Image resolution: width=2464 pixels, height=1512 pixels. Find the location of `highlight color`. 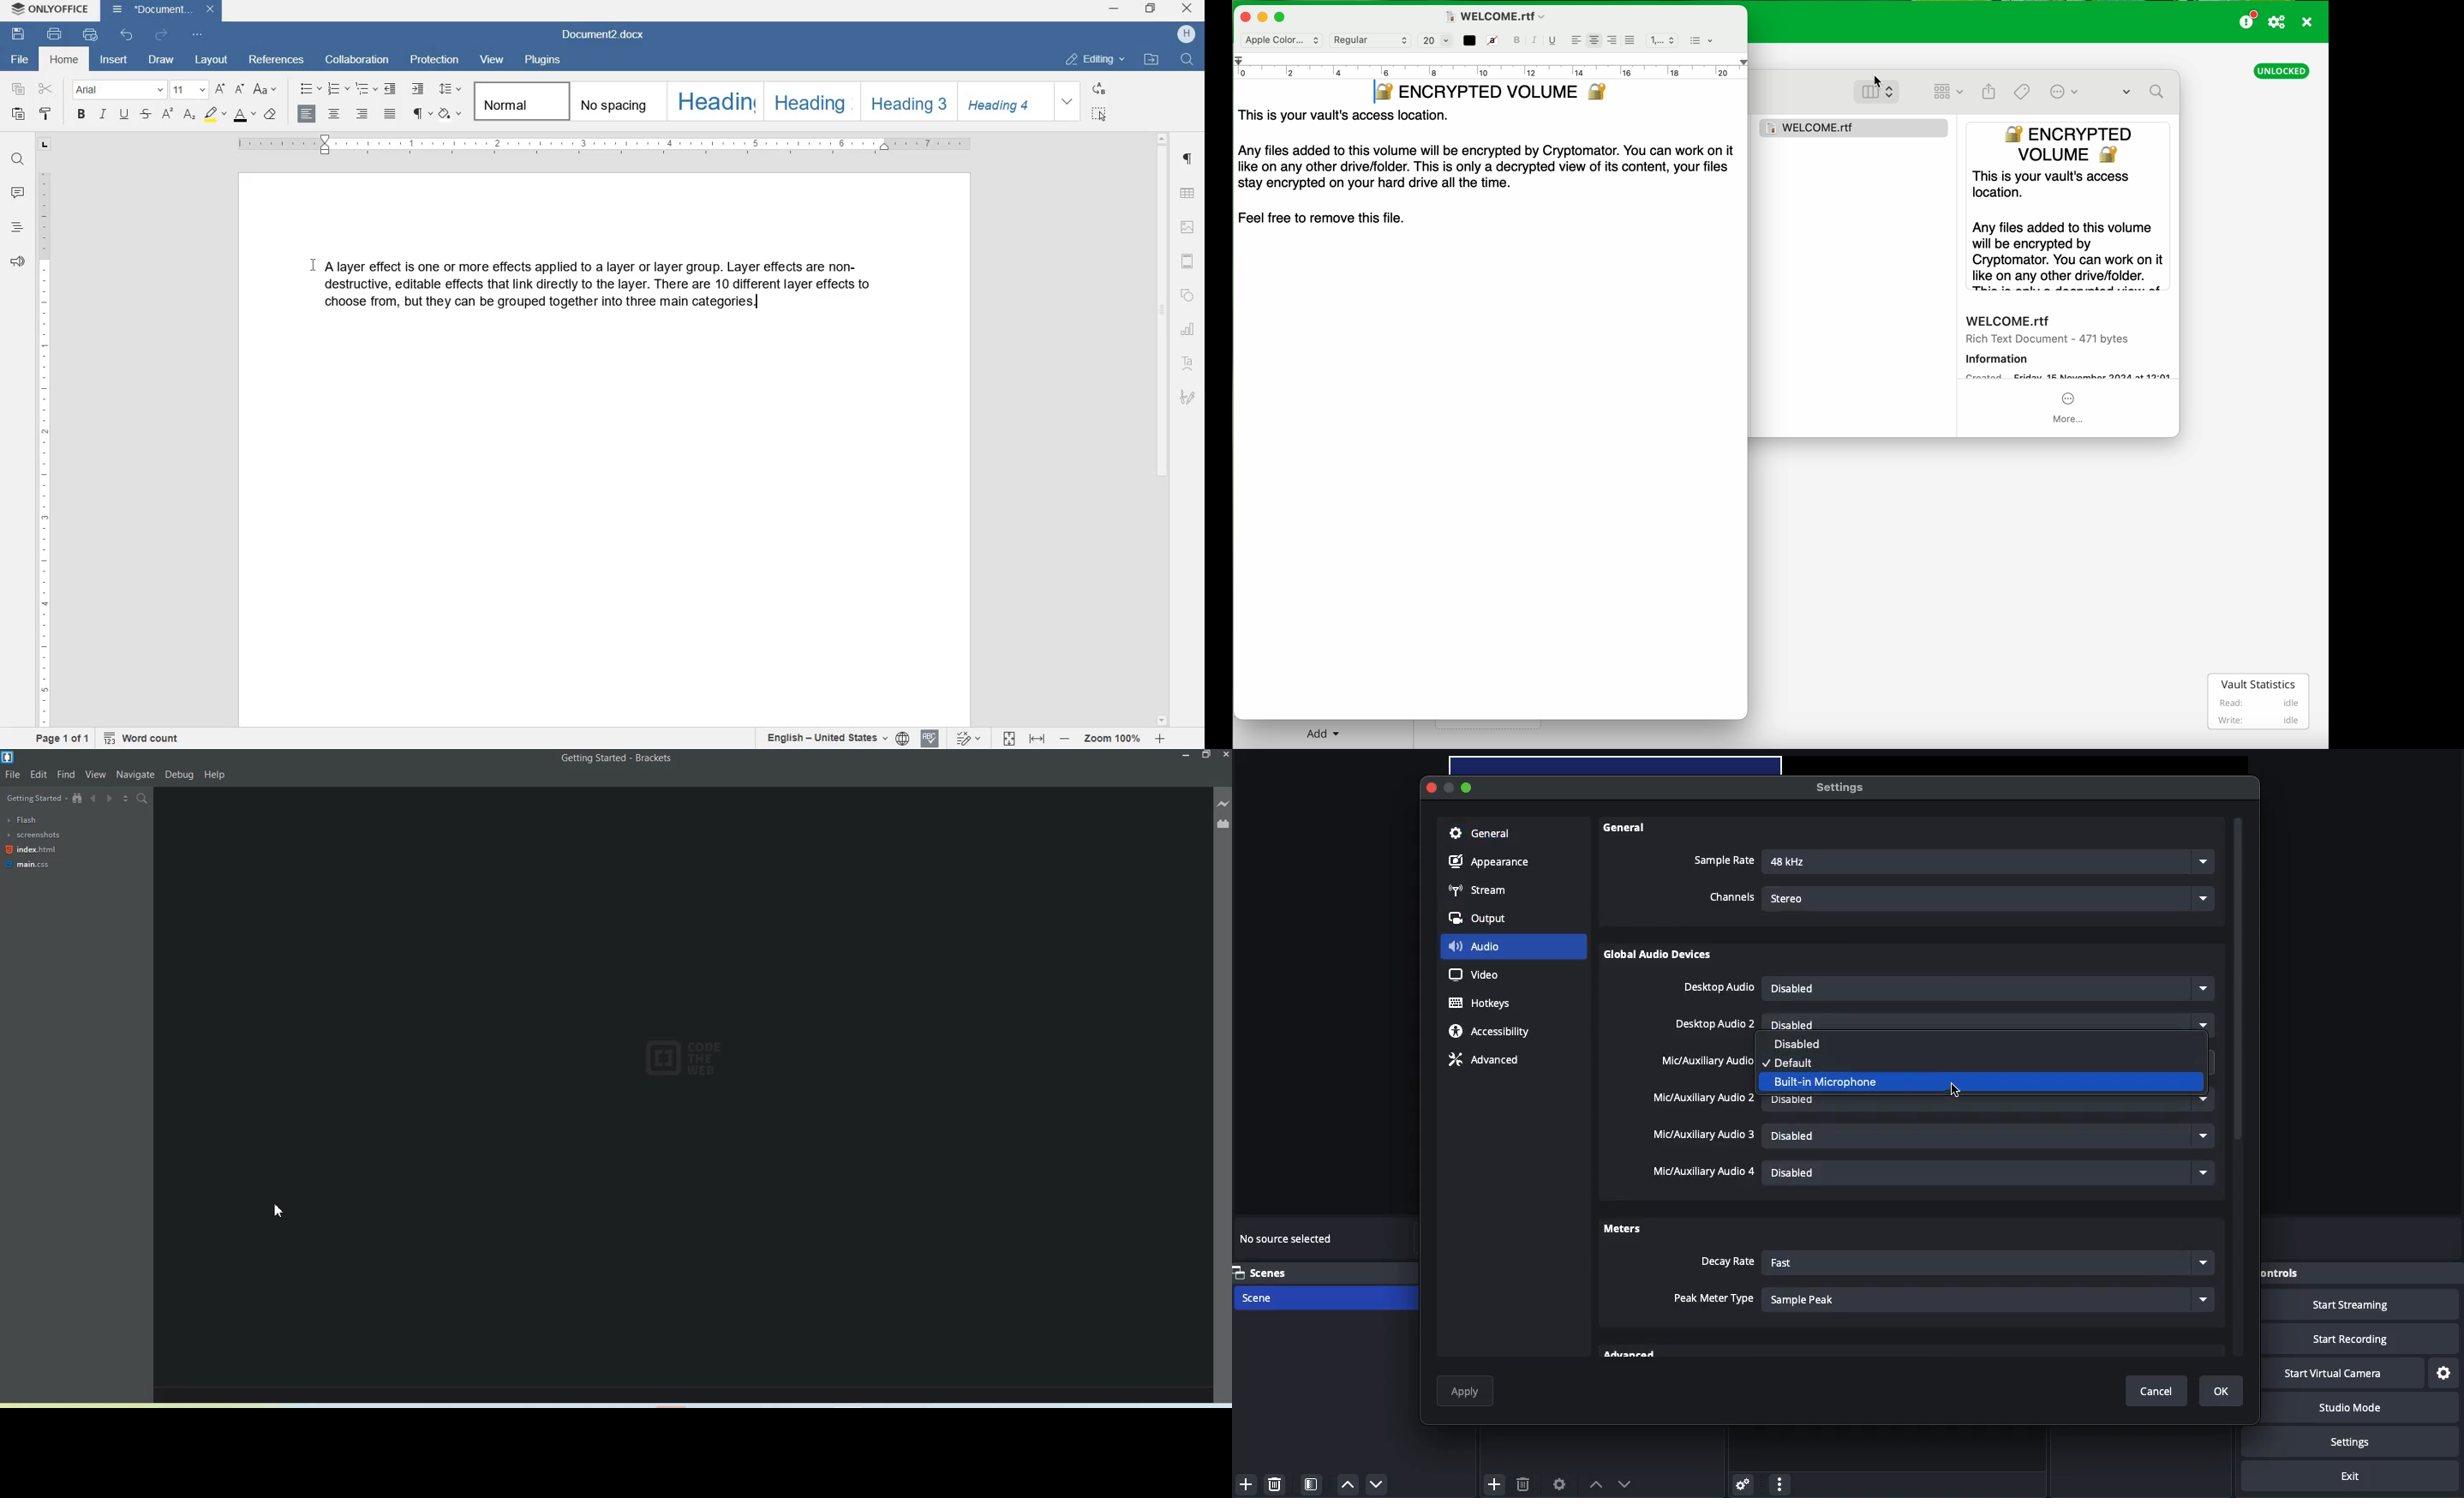

highlight color is located at coordinates (214, 116).